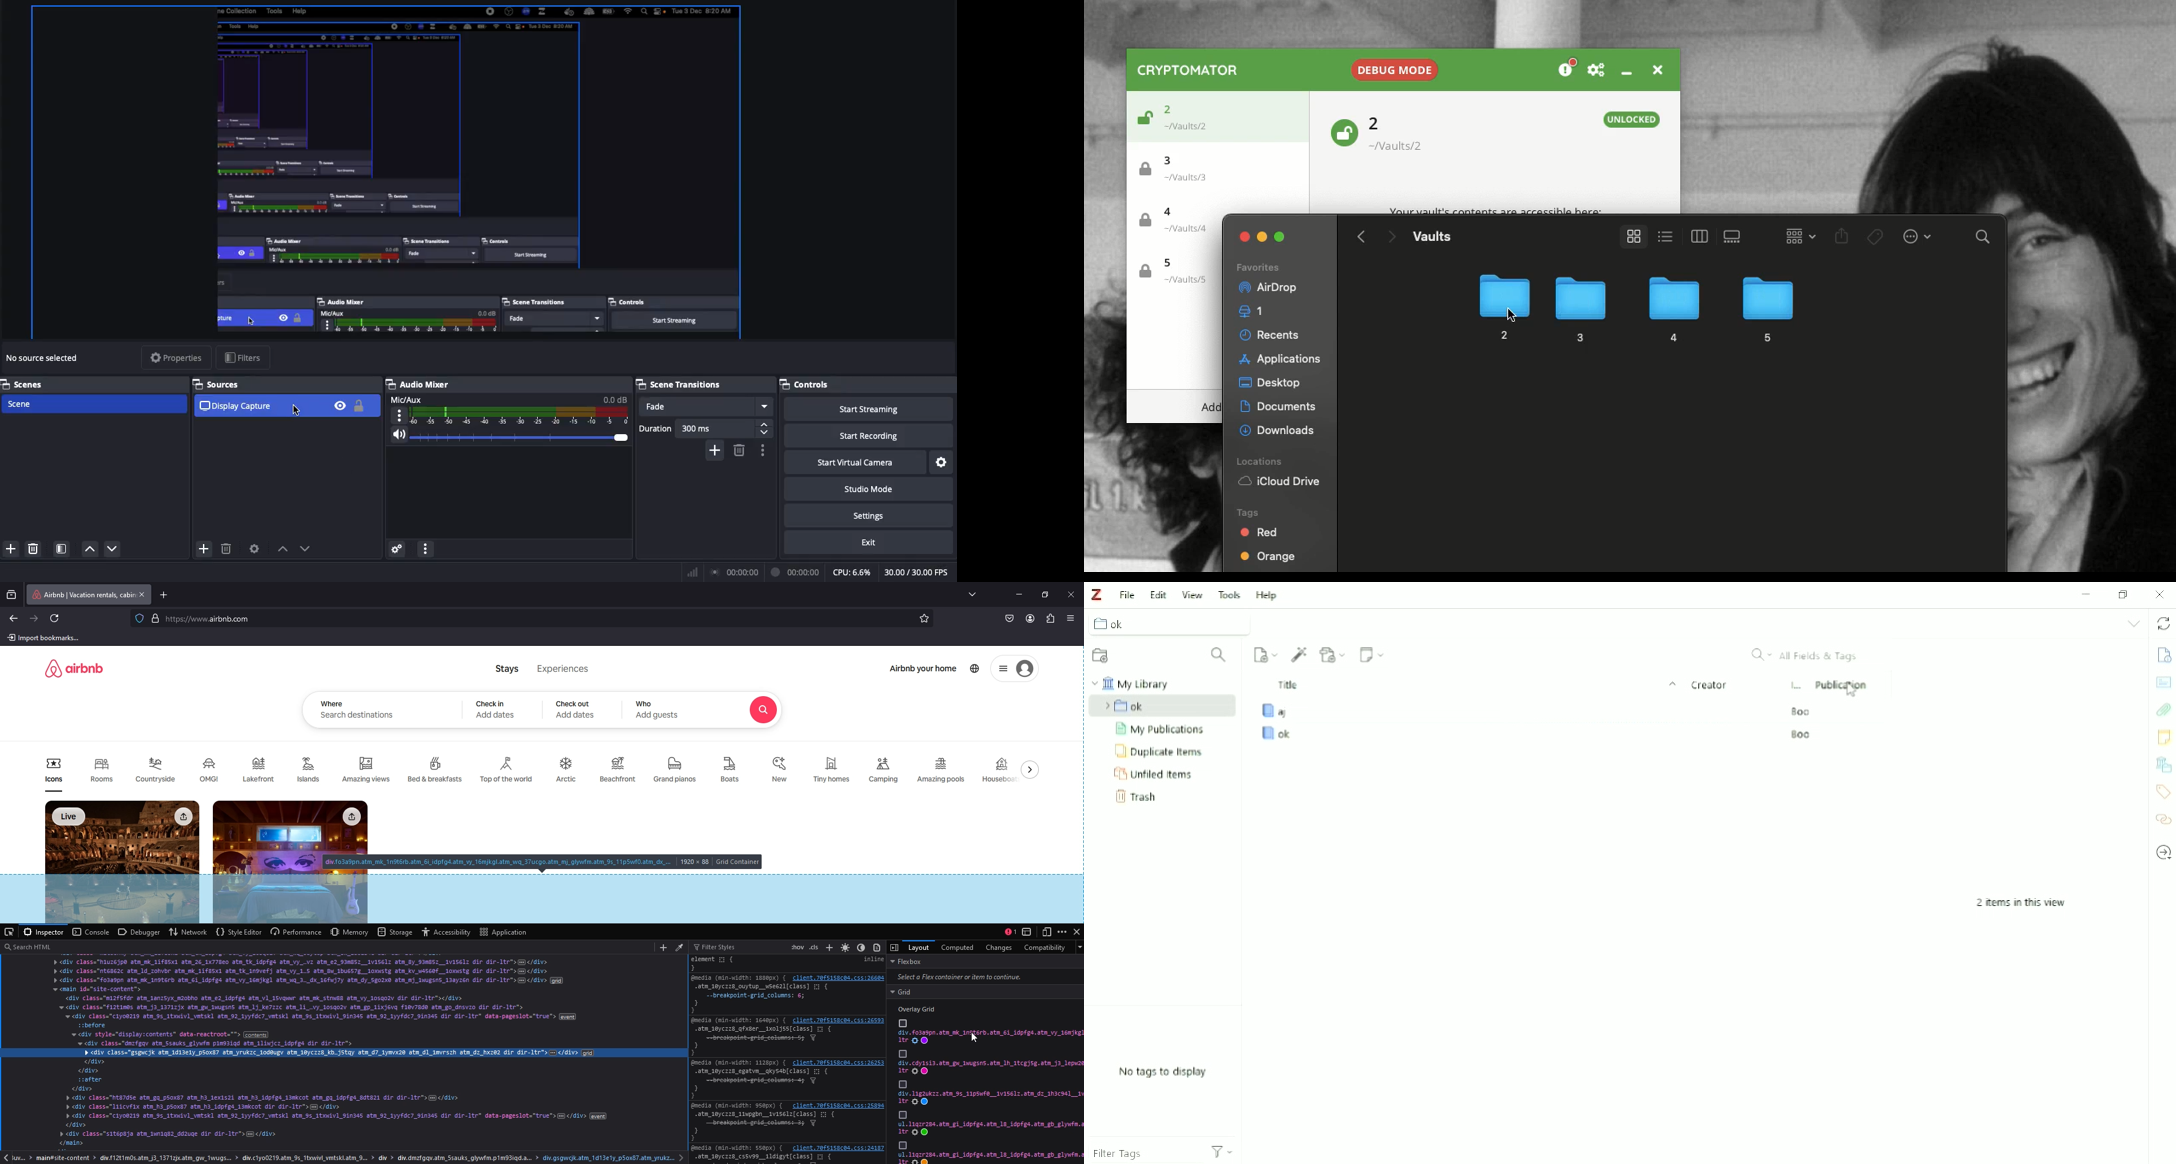 The height and width of the screenshot is (1176, 2184). Describe the element at coordinates (283, 549) in the screenshot. I see `move up` at that location.